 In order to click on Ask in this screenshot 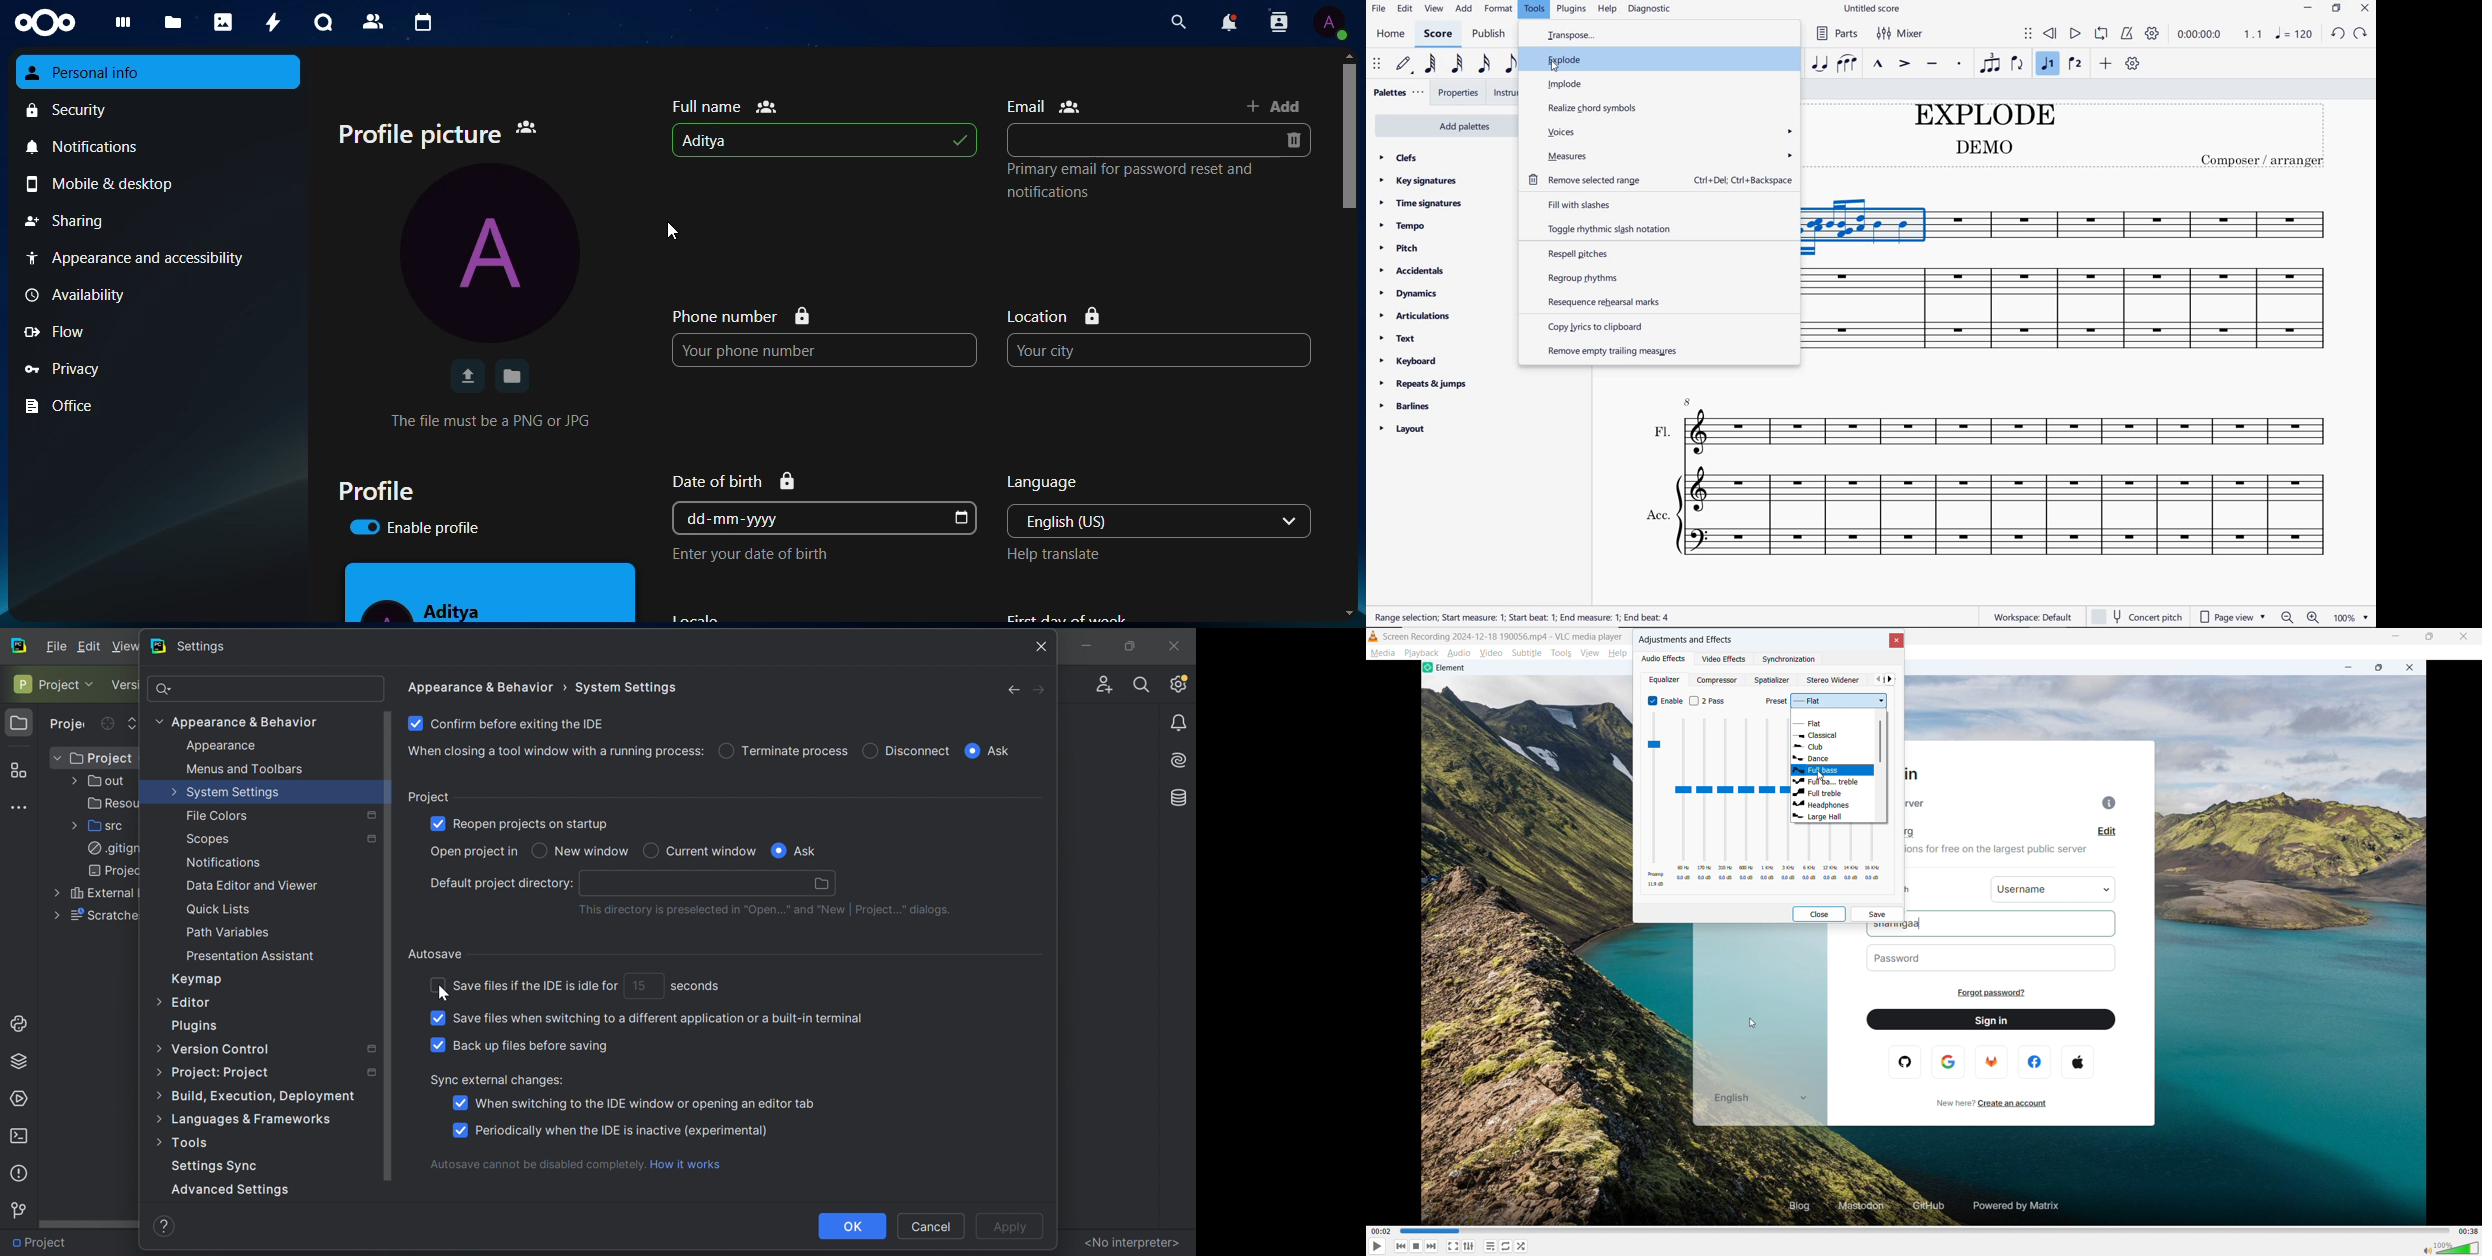, I will do `click(810, 852)`.